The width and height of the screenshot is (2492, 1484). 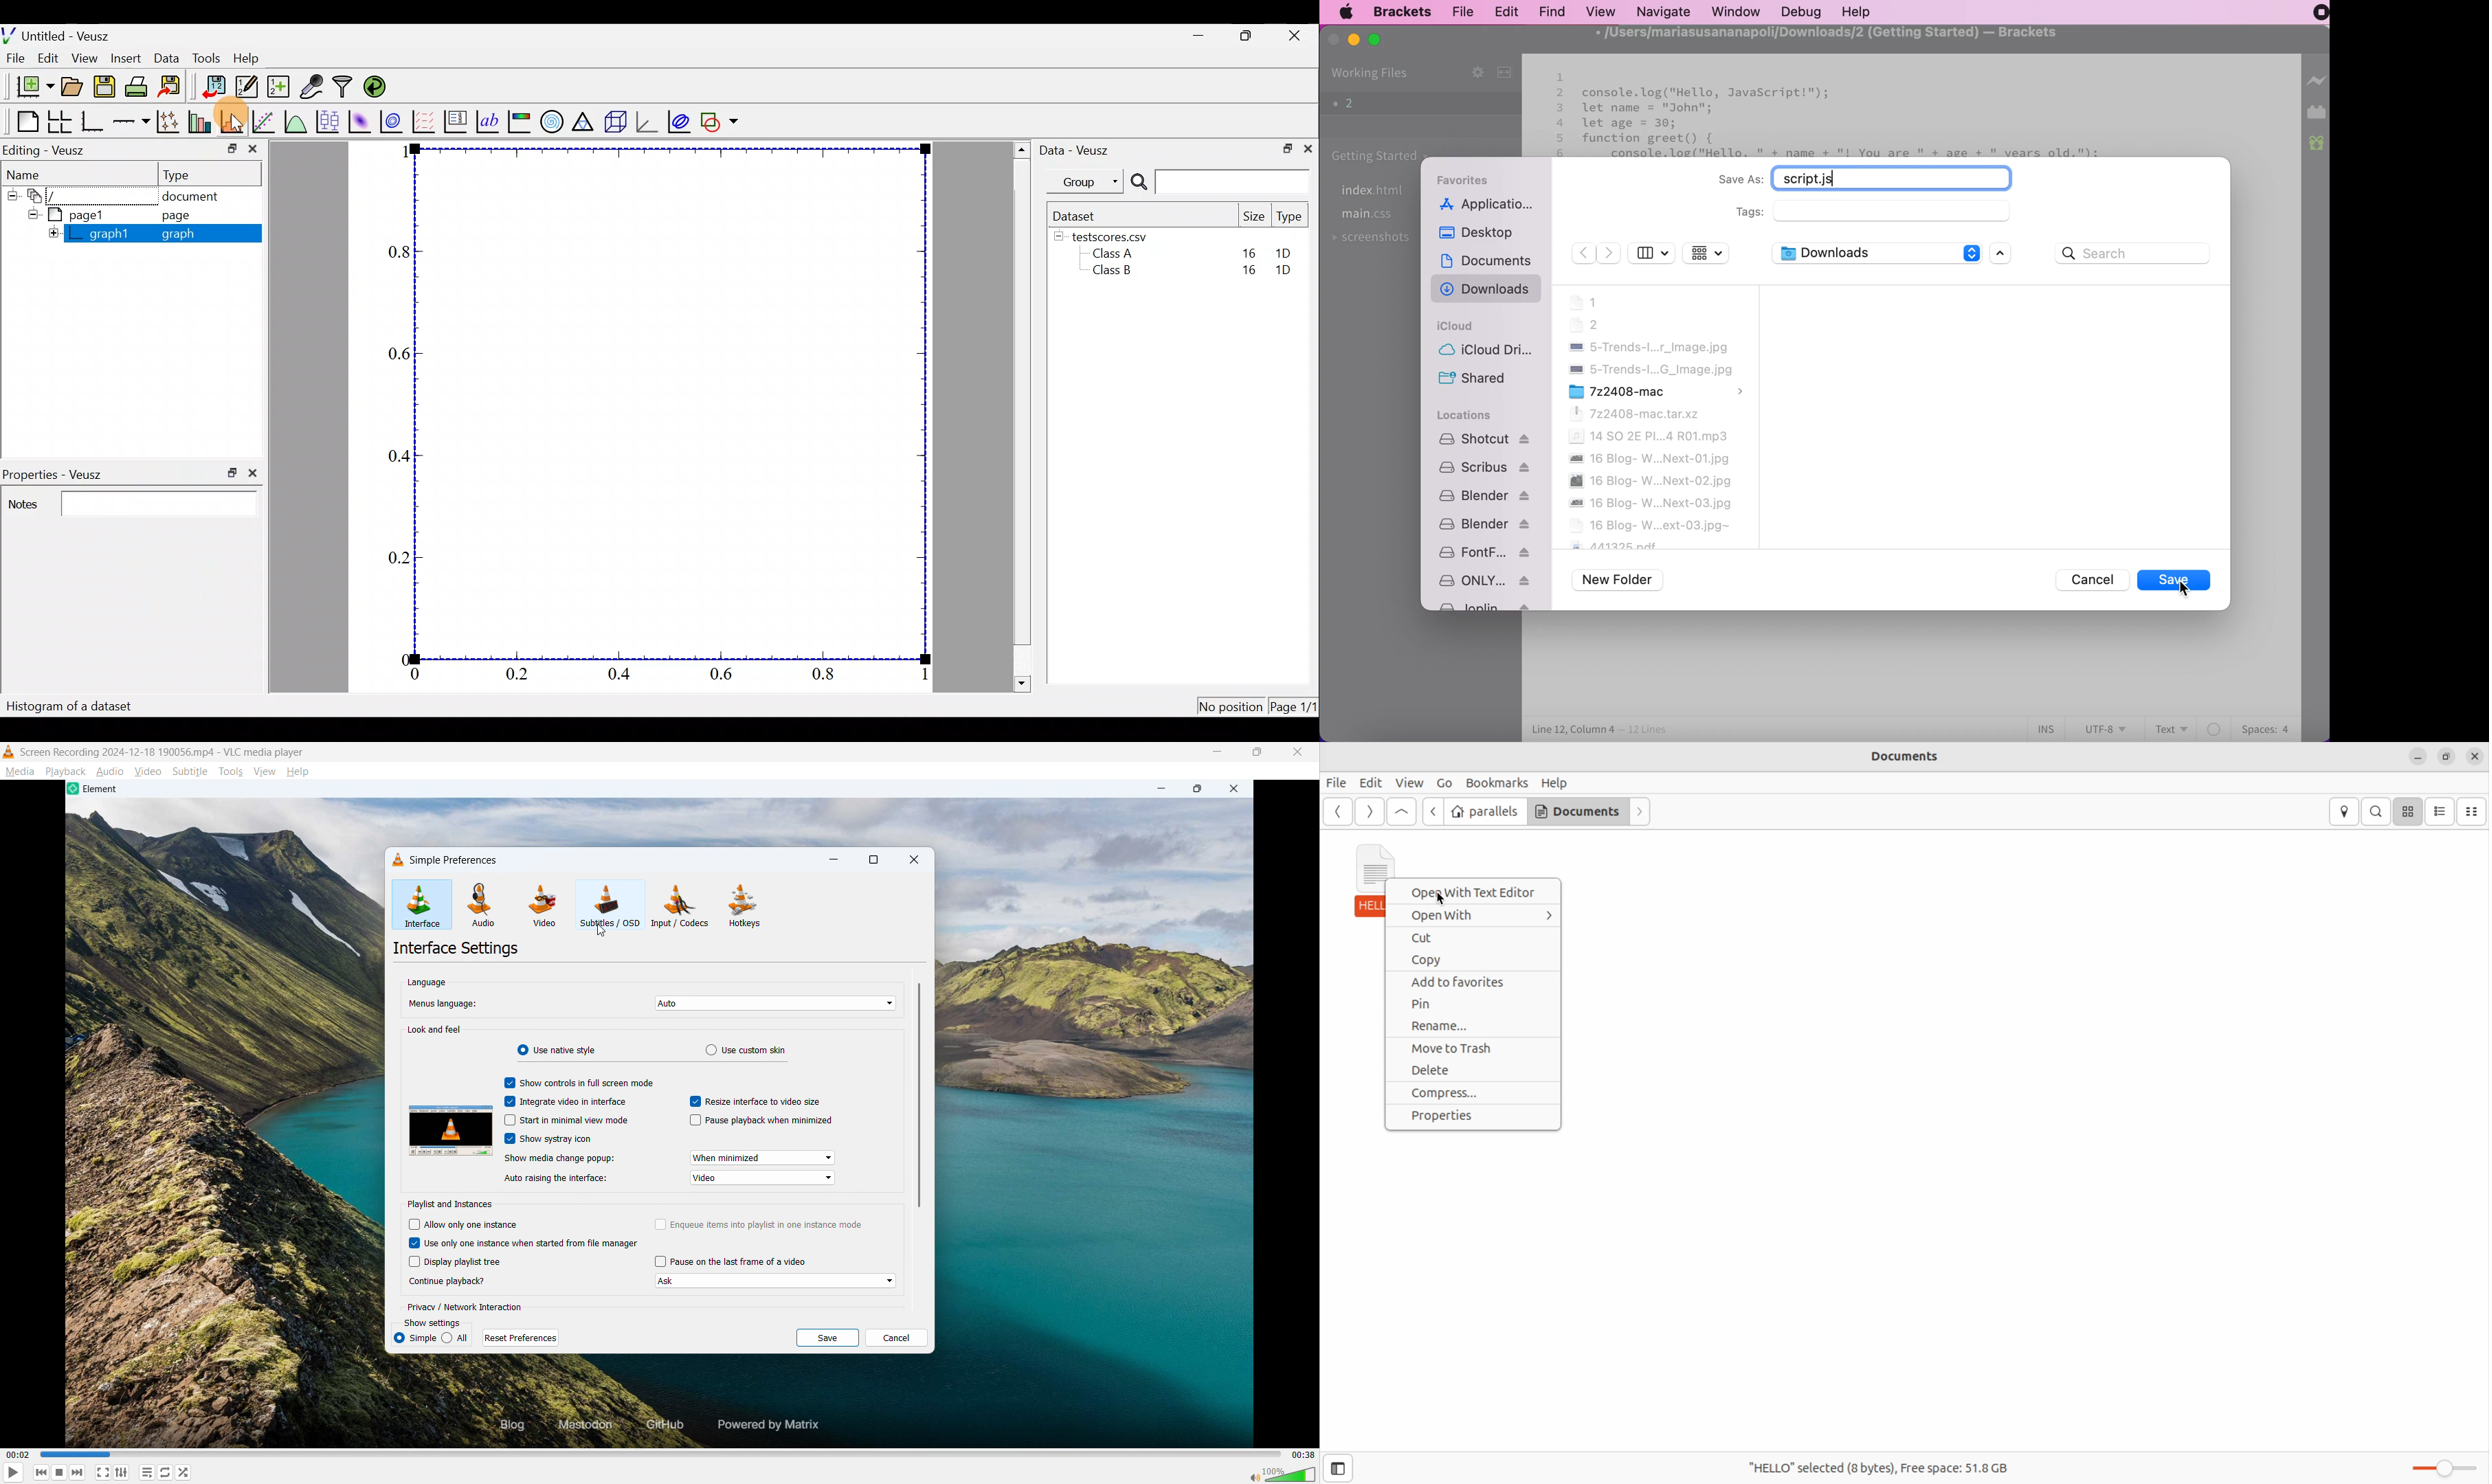 What do you see at coordinates (2174, 580) in the screenshot?
I see `save` at bounding box center [2174, 580].